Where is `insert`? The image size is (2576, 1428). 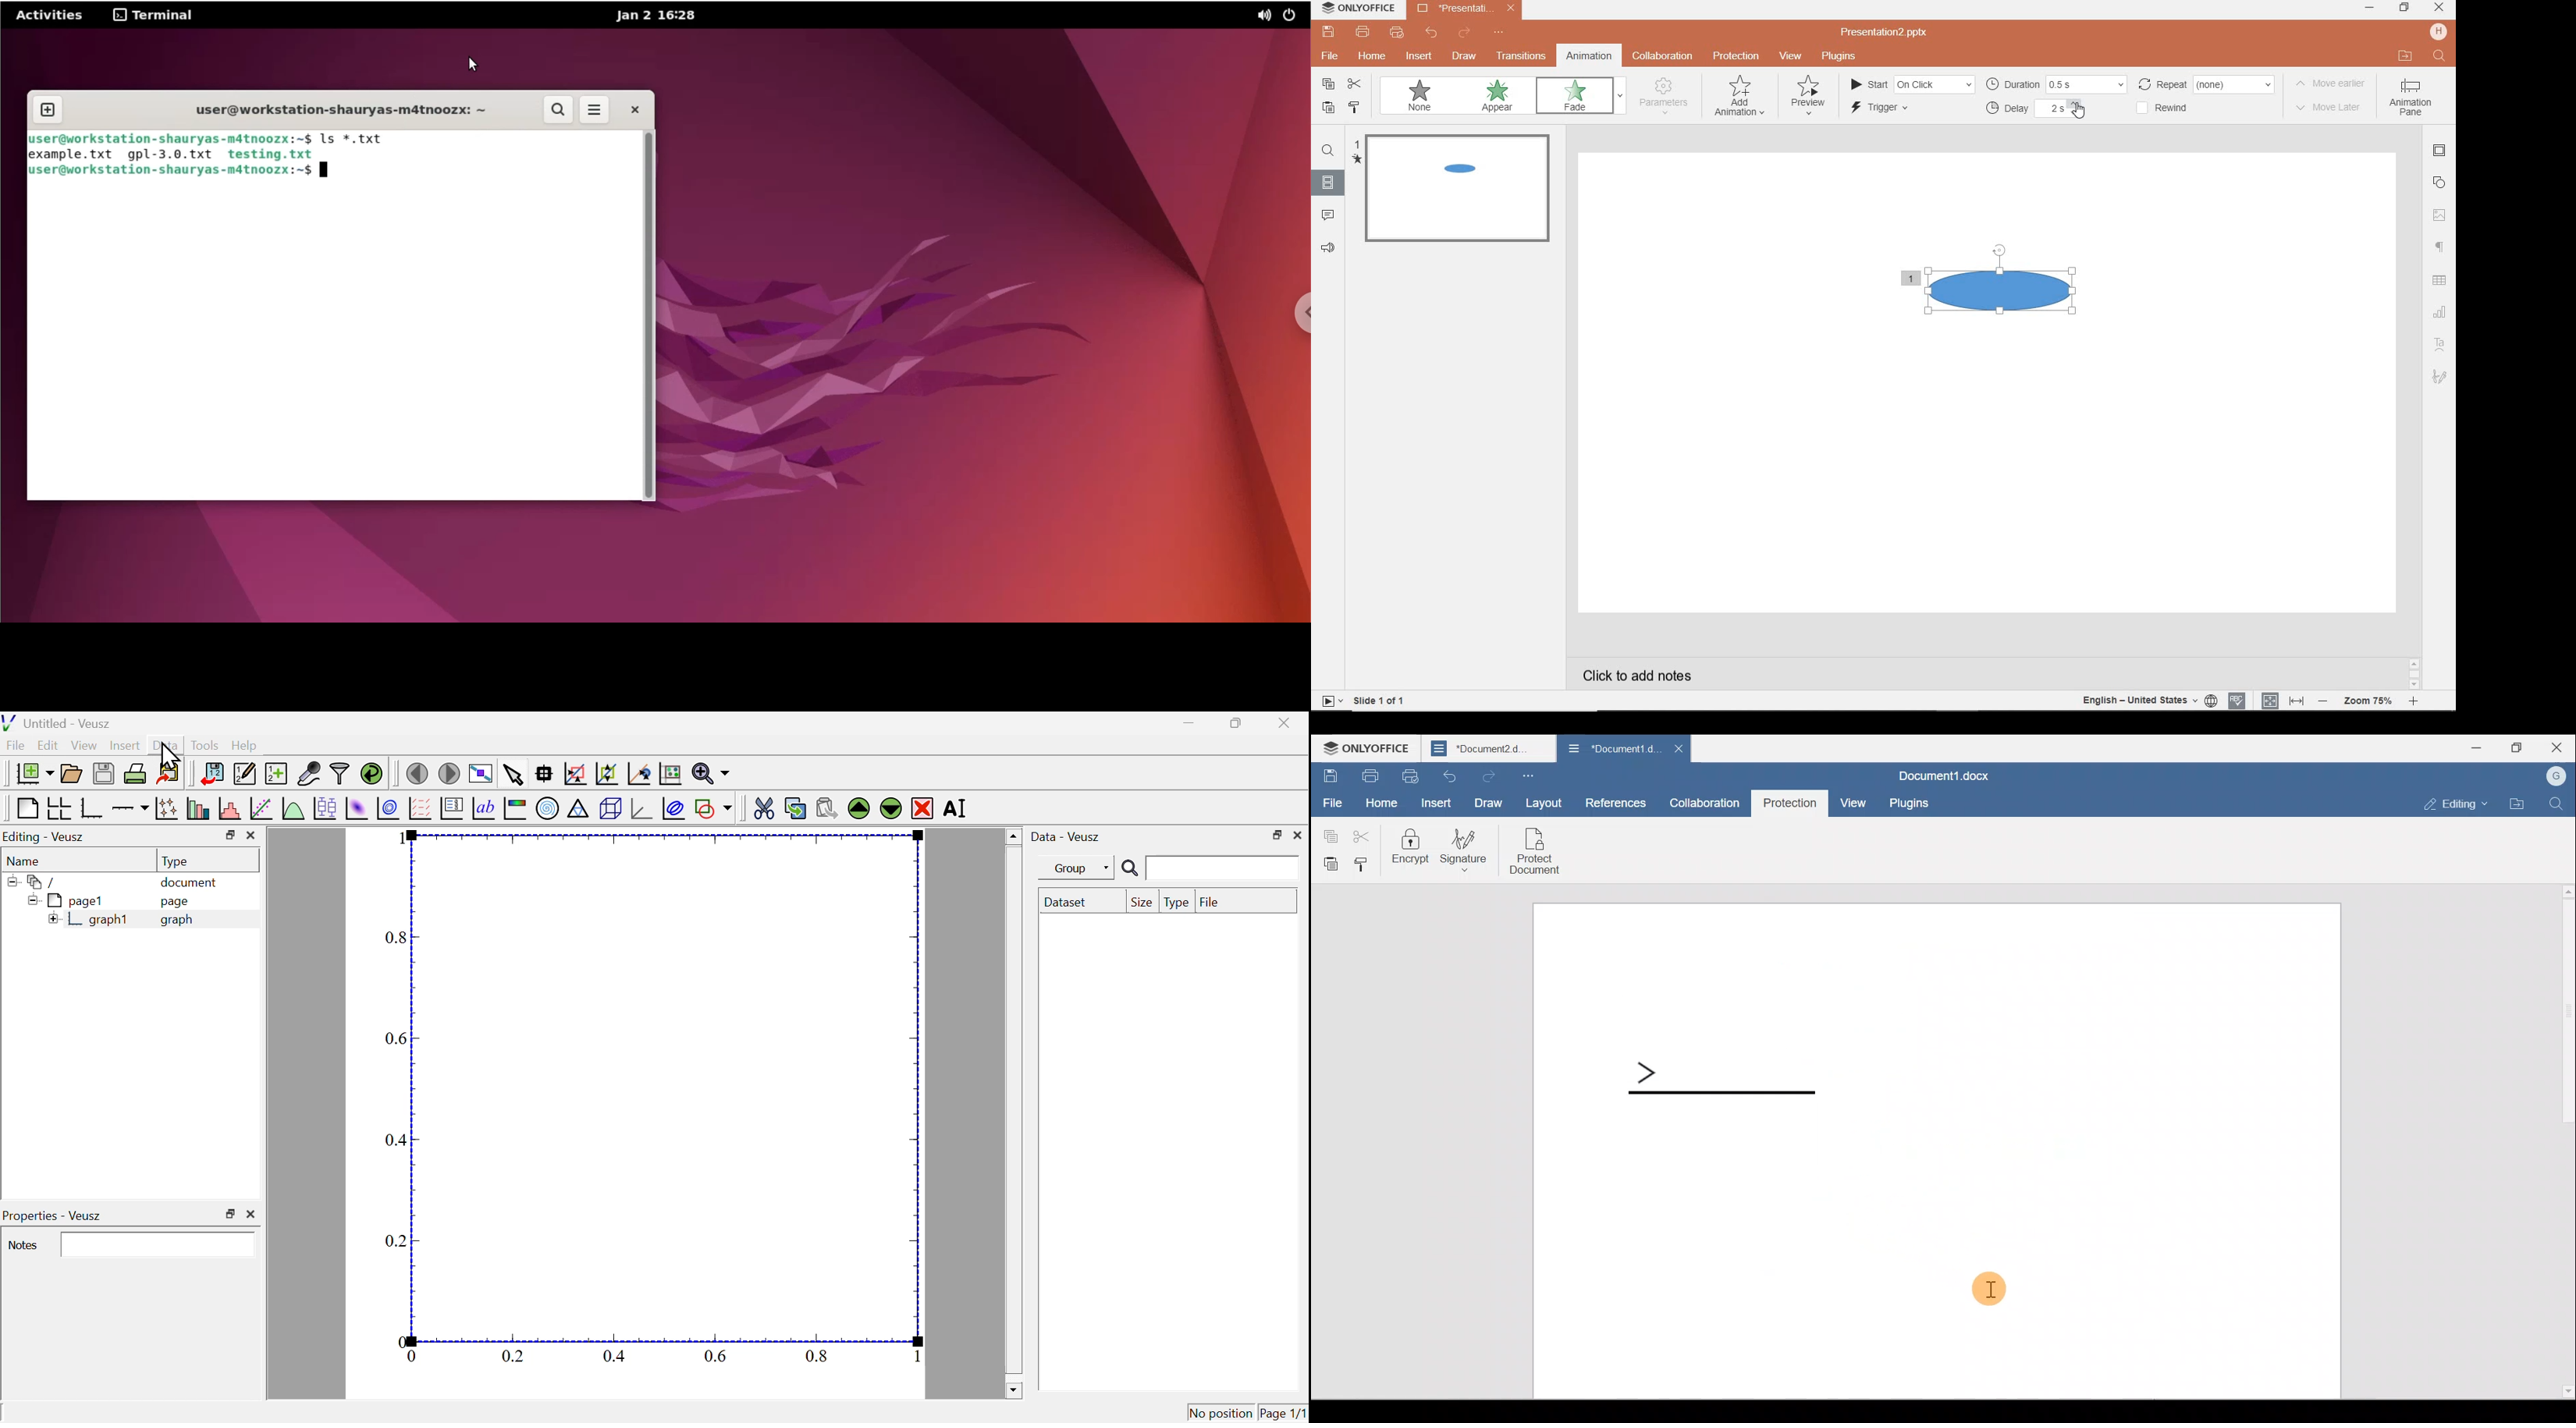
insert is located at coordinates (1421, 57).